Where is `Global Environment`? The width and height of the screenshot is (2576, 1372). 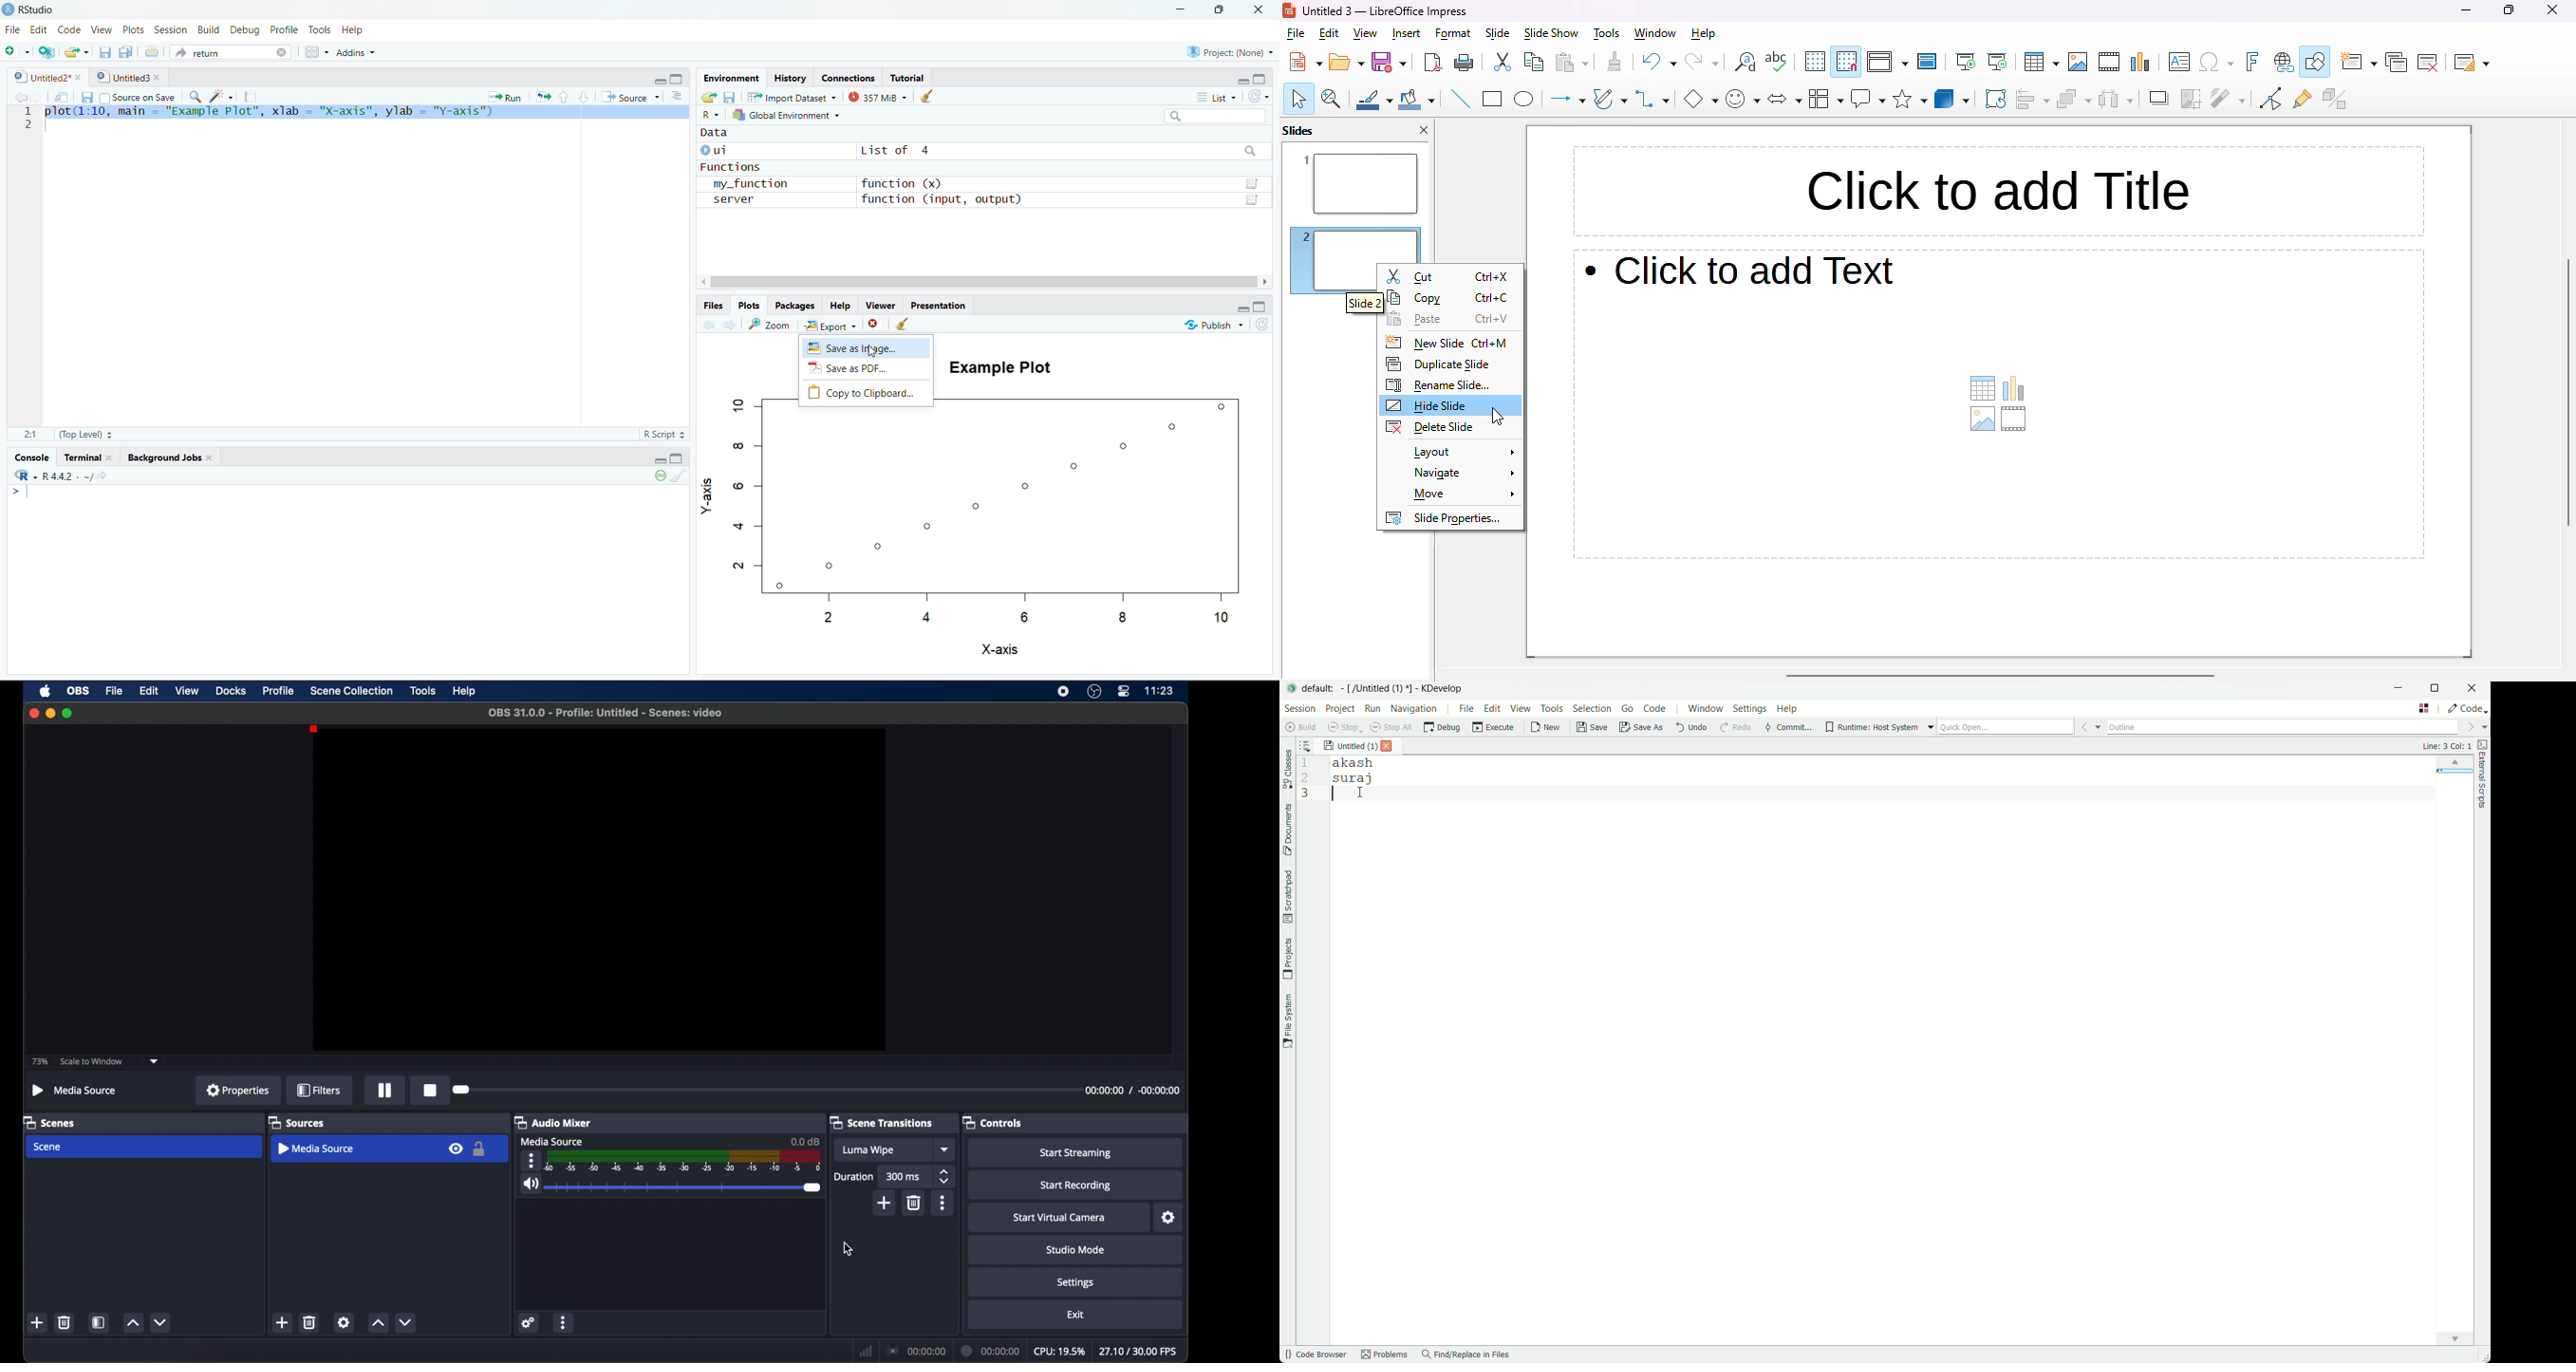 Global Environment is located at coordinates (790, 114).